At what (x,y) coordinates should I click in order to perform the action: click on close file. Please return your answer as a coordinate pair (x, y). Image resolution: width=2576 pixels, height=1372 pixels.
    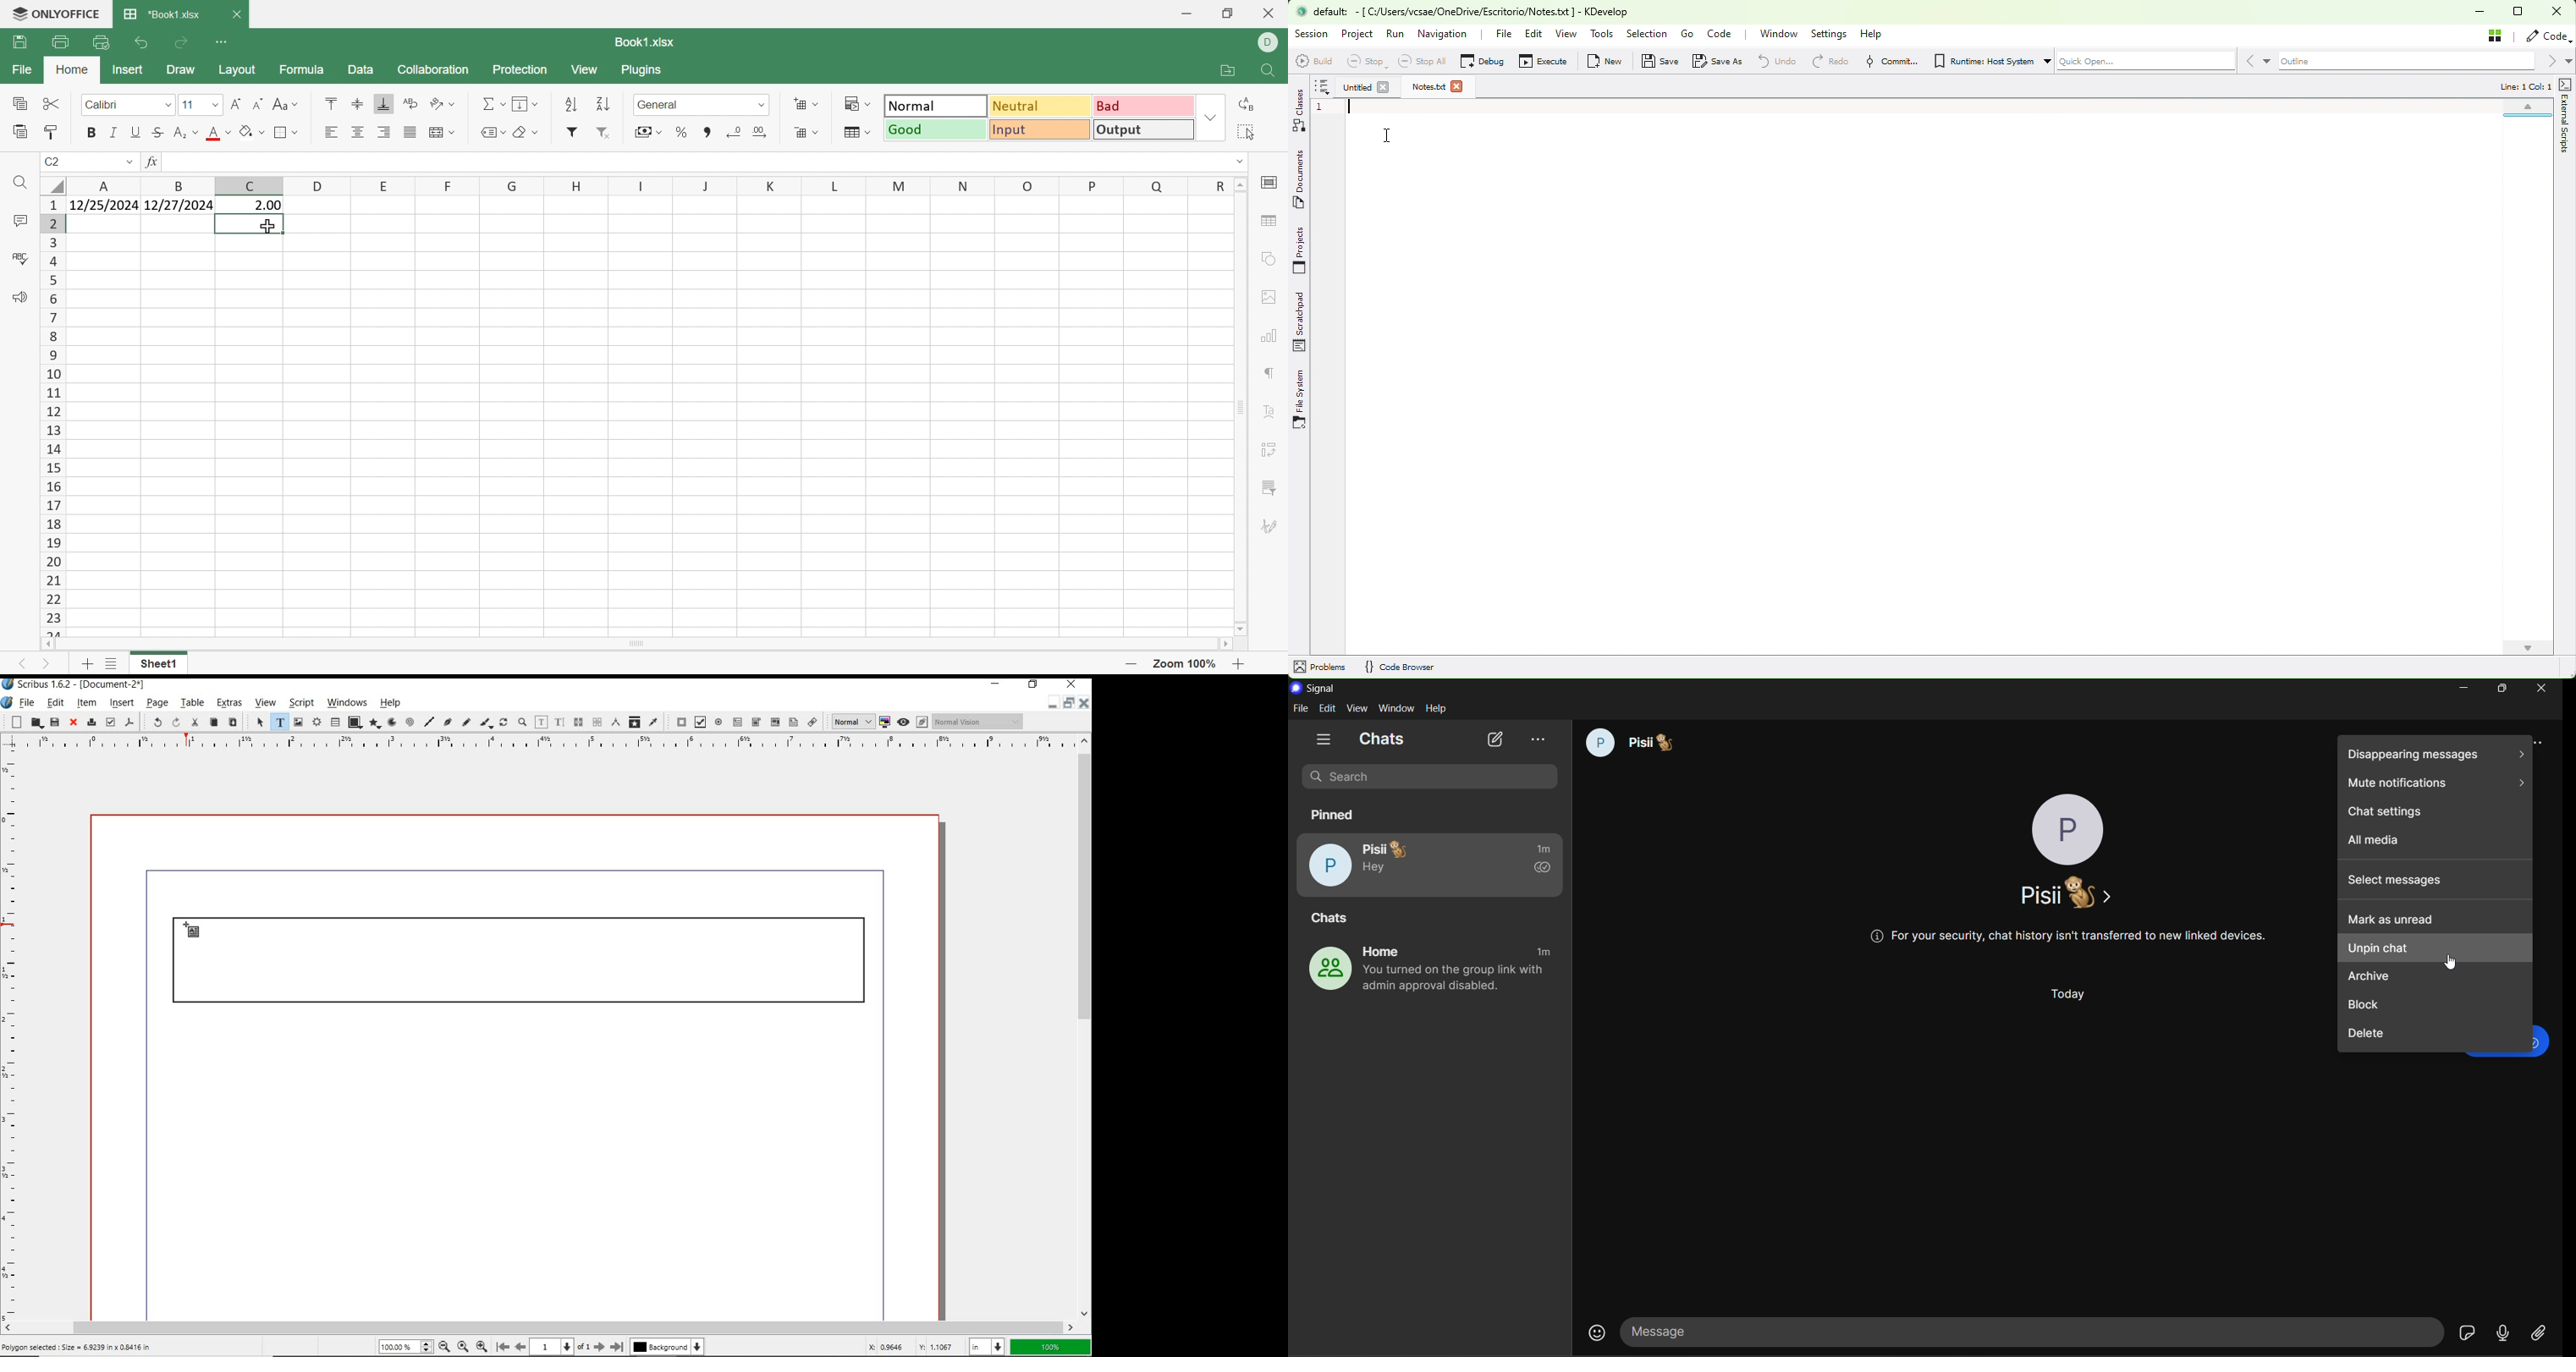
    Looking at the image, I should click on (1458, 86).